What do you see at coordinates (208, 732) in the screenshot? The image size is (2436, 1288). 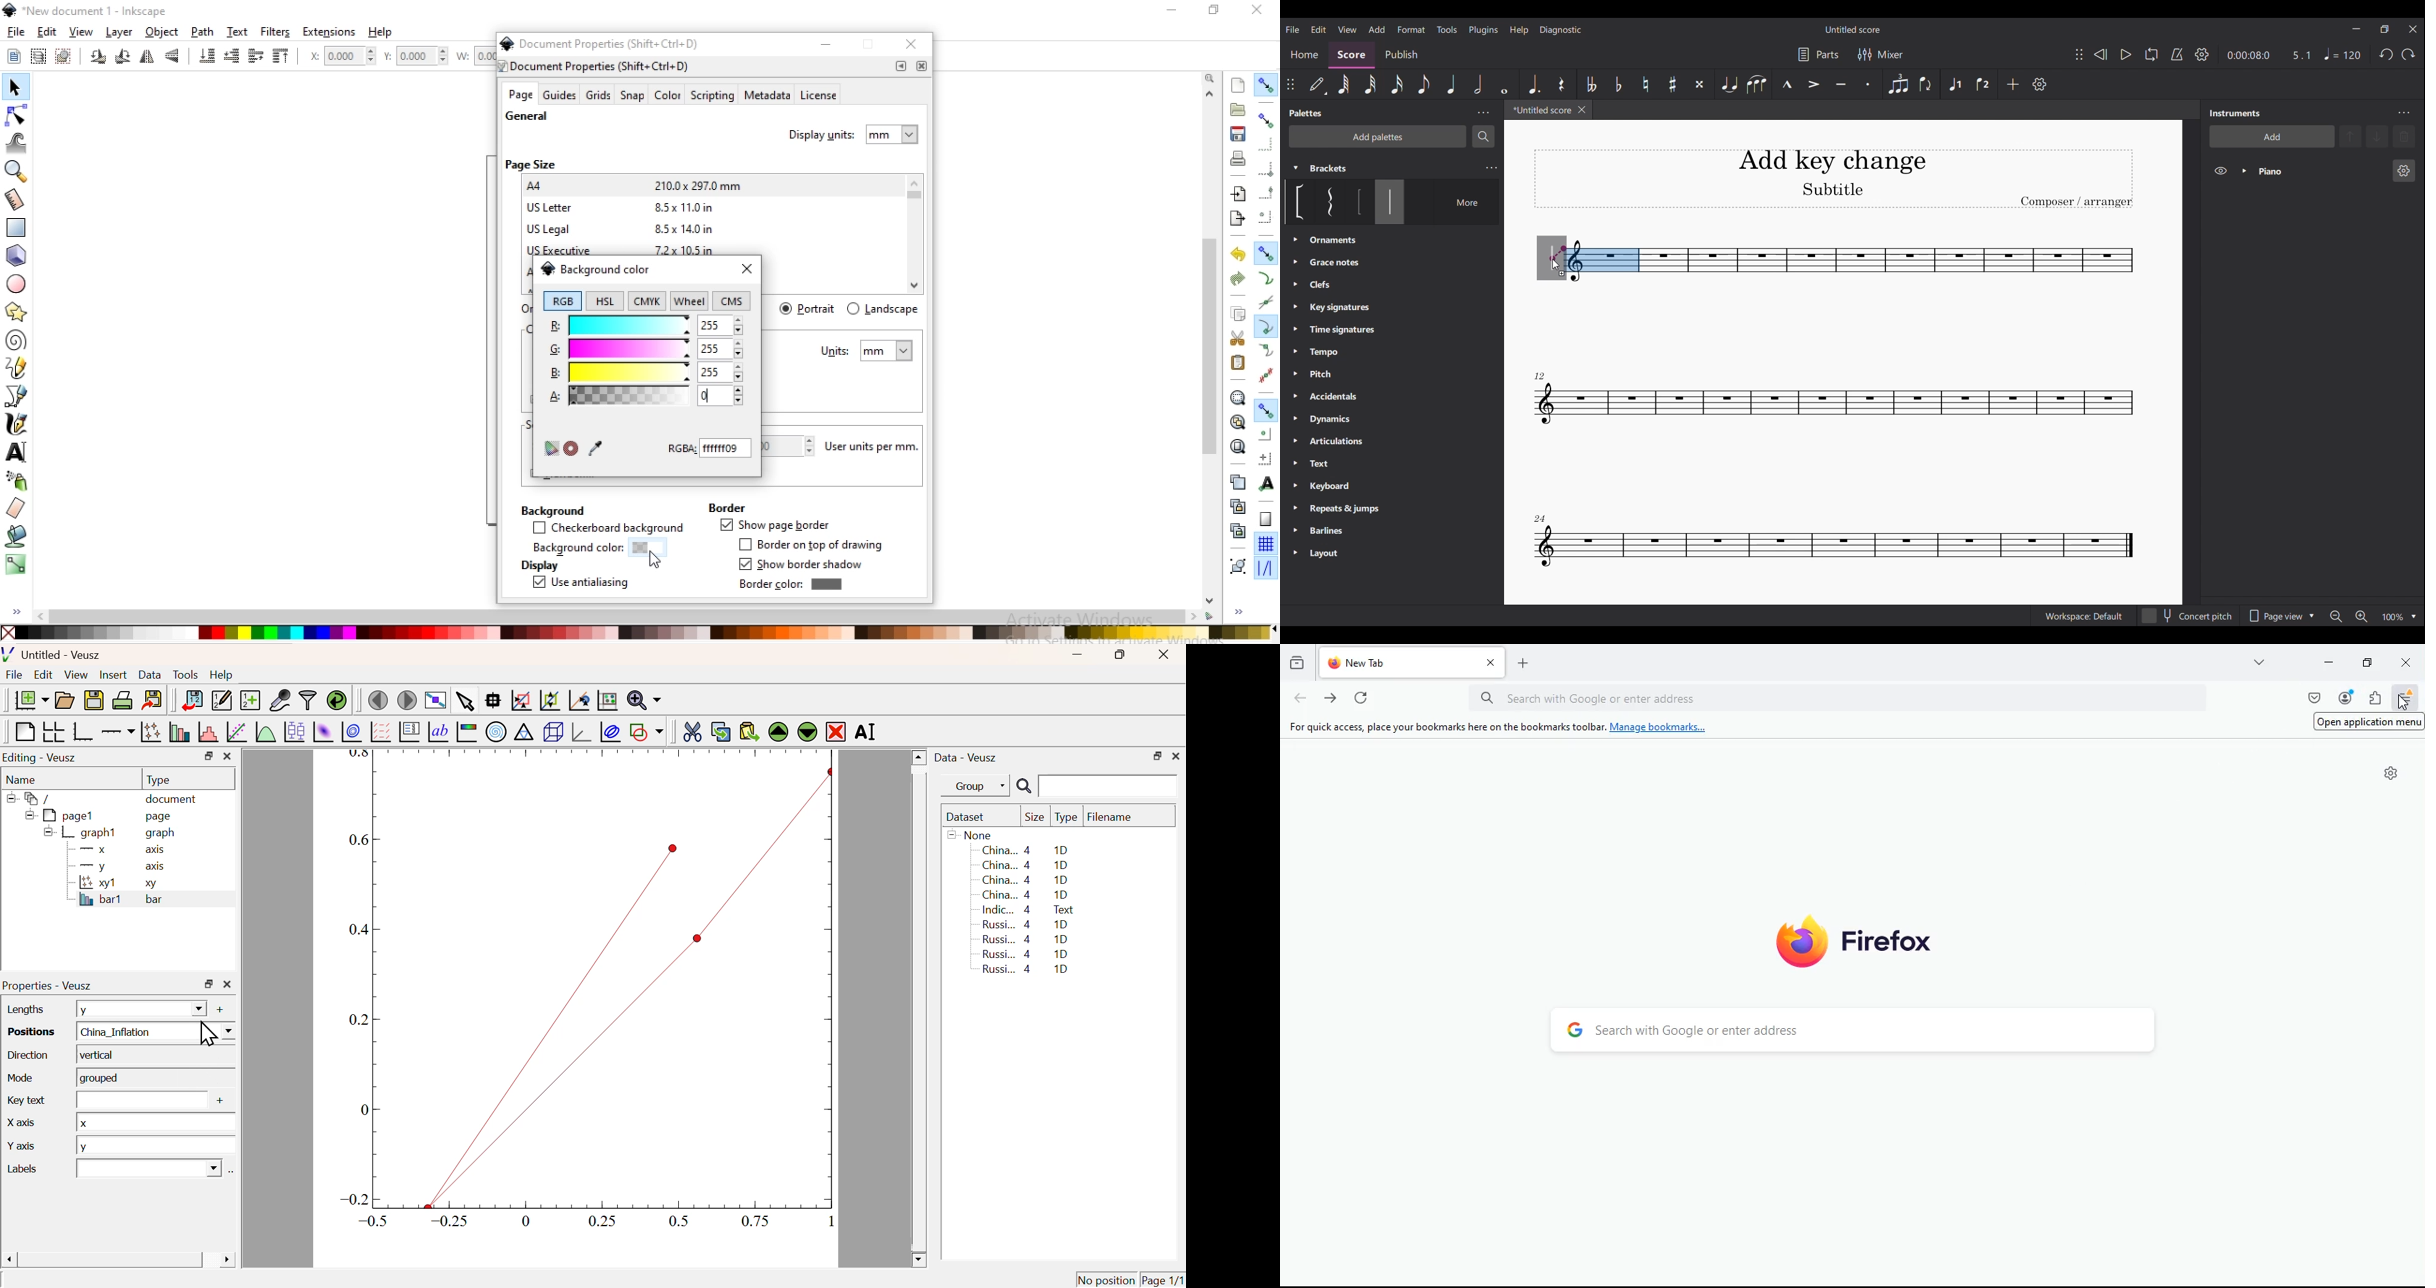 I see `Histogram of a dataset` at bounding box center [208, 732].